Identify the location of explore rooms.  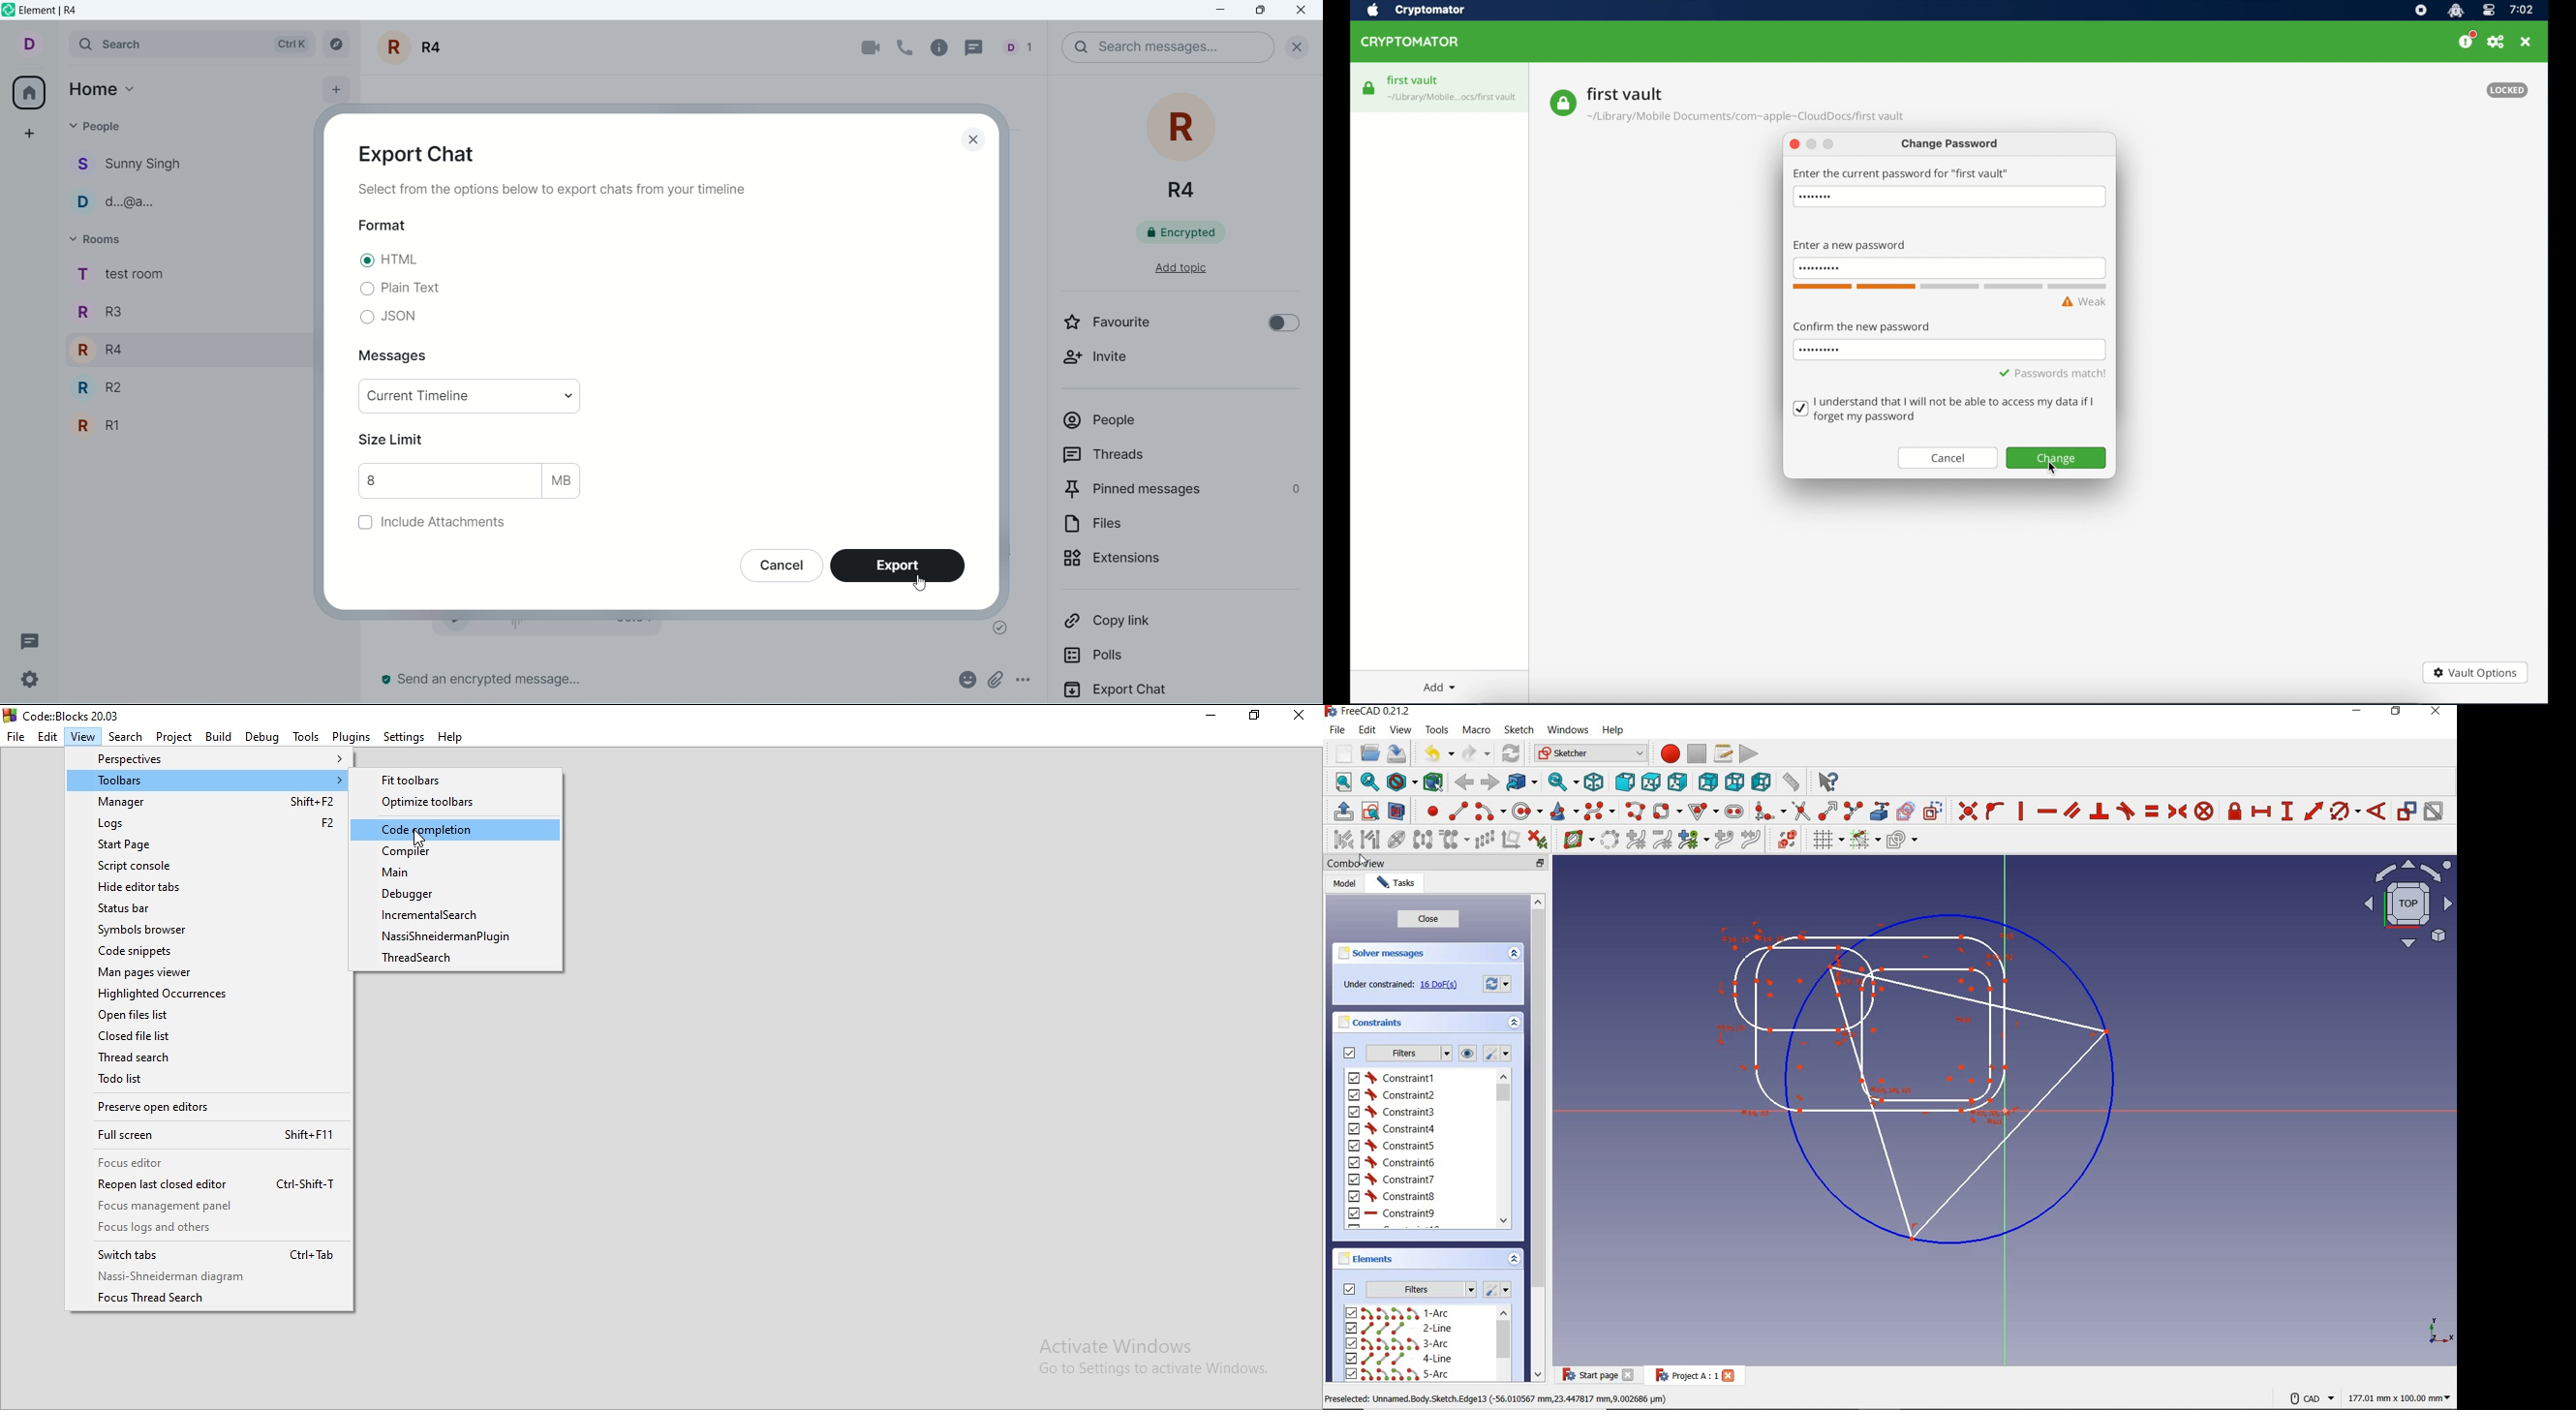
(338, 44).